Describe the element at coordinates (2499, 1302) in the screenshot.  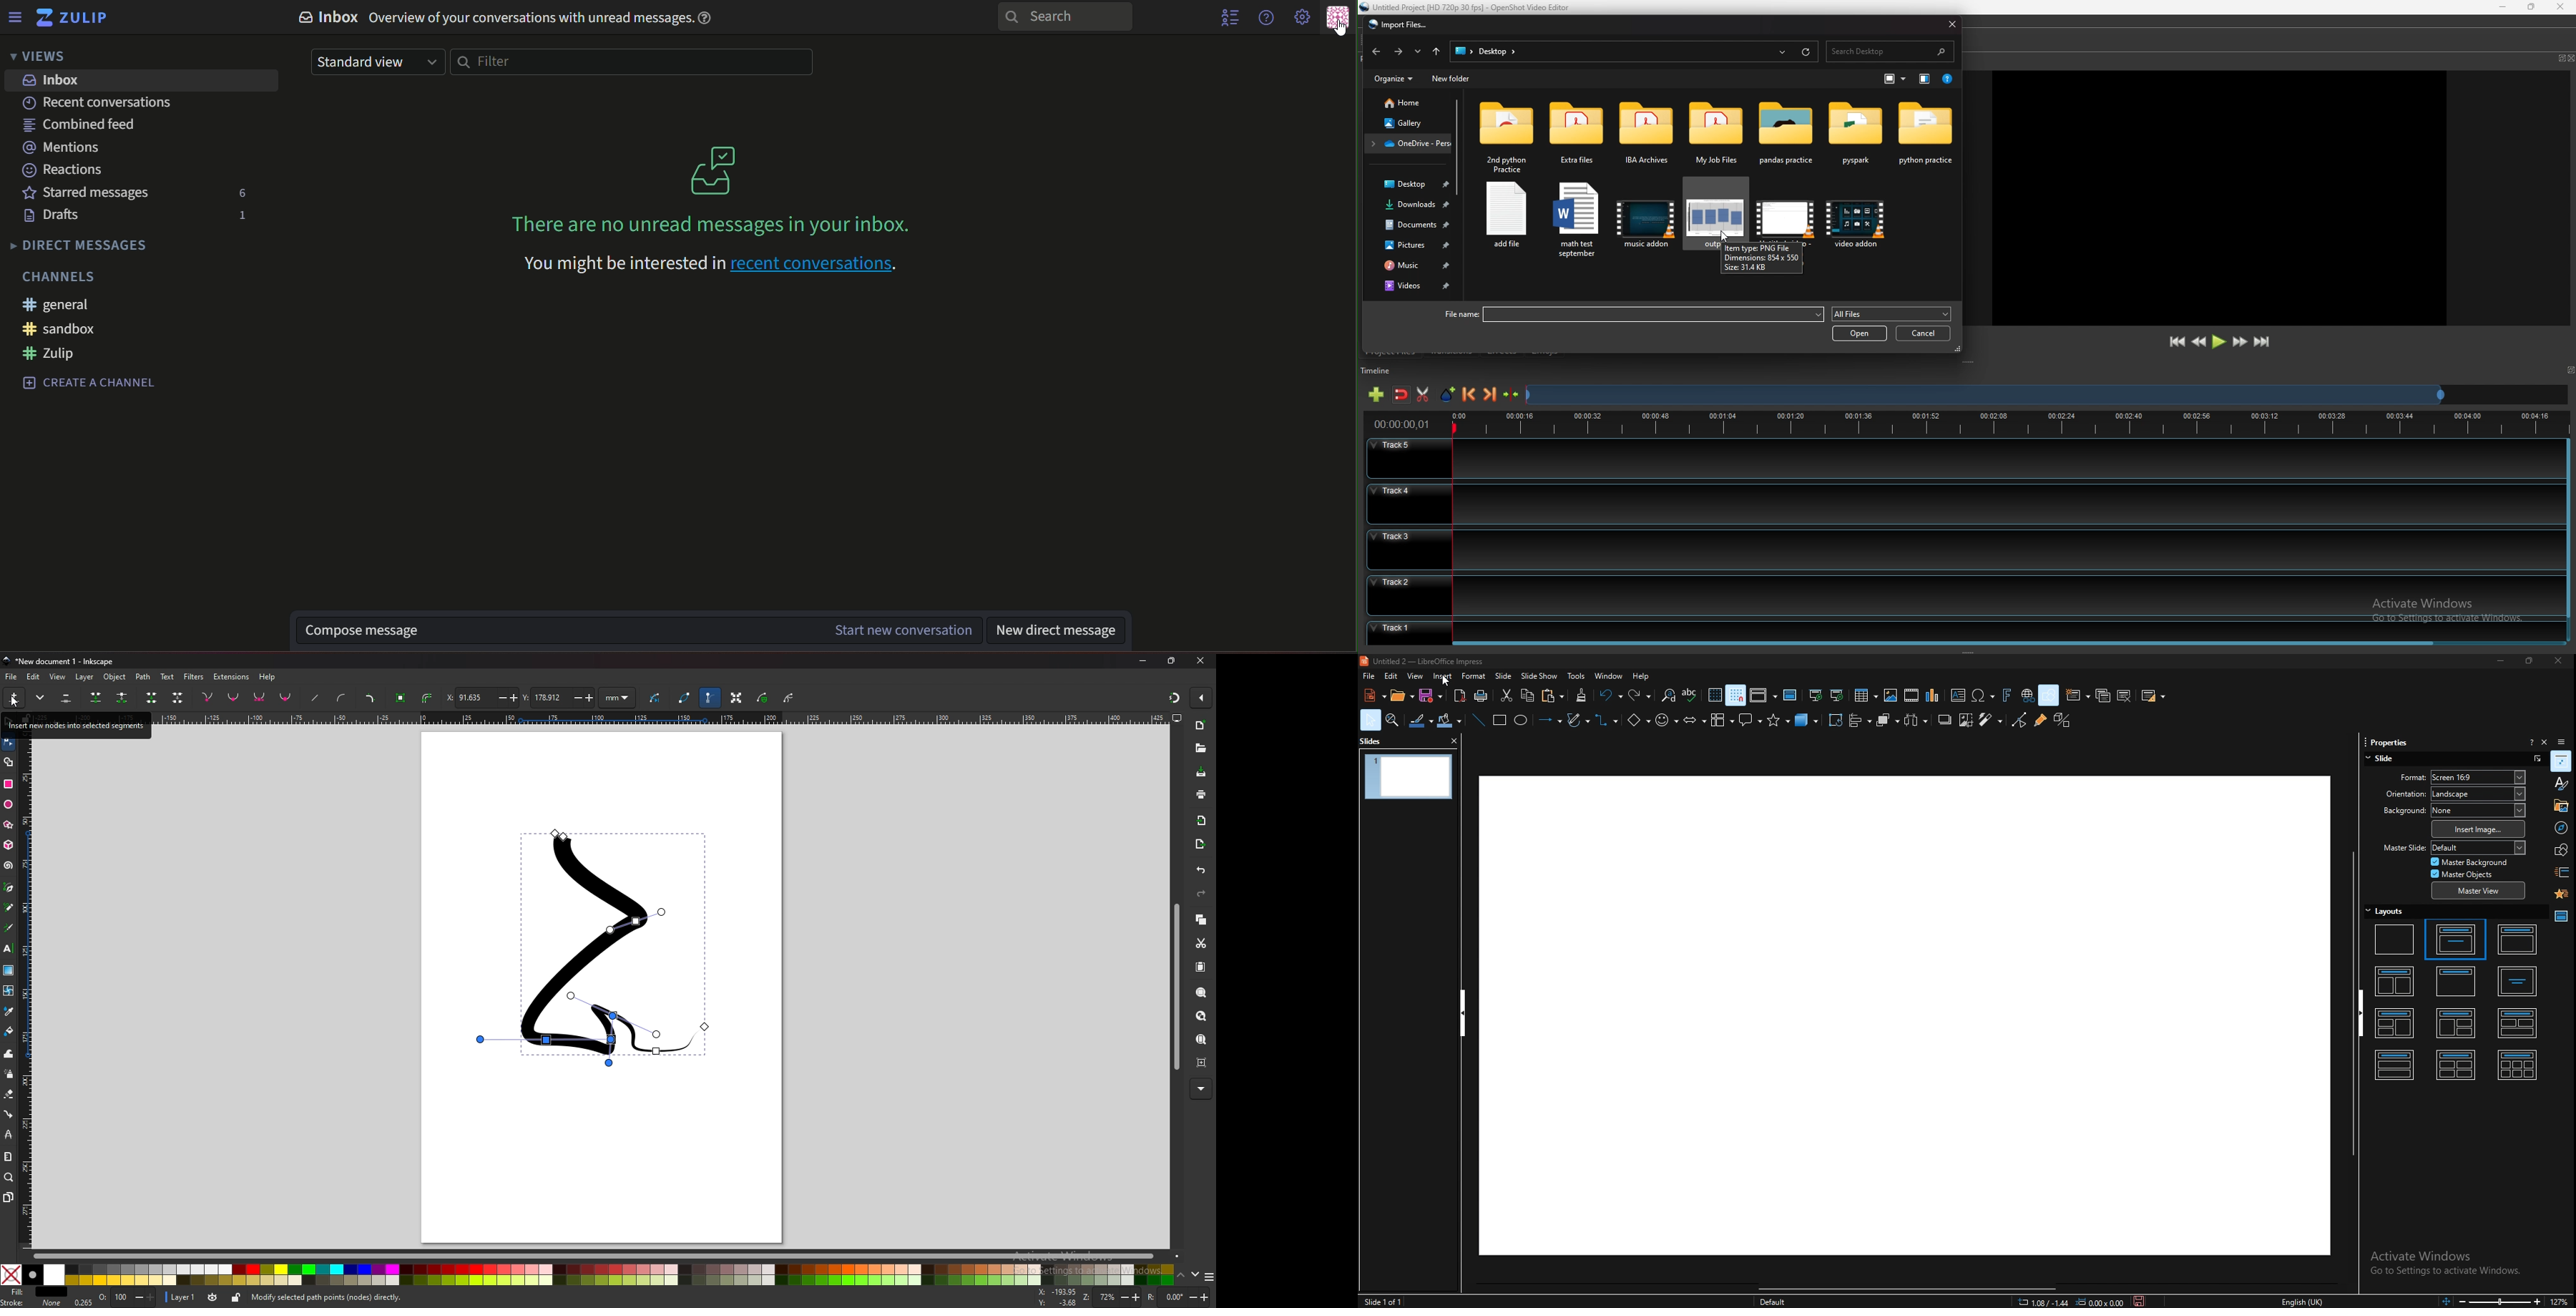
I see `zoom slidebar` at that location.